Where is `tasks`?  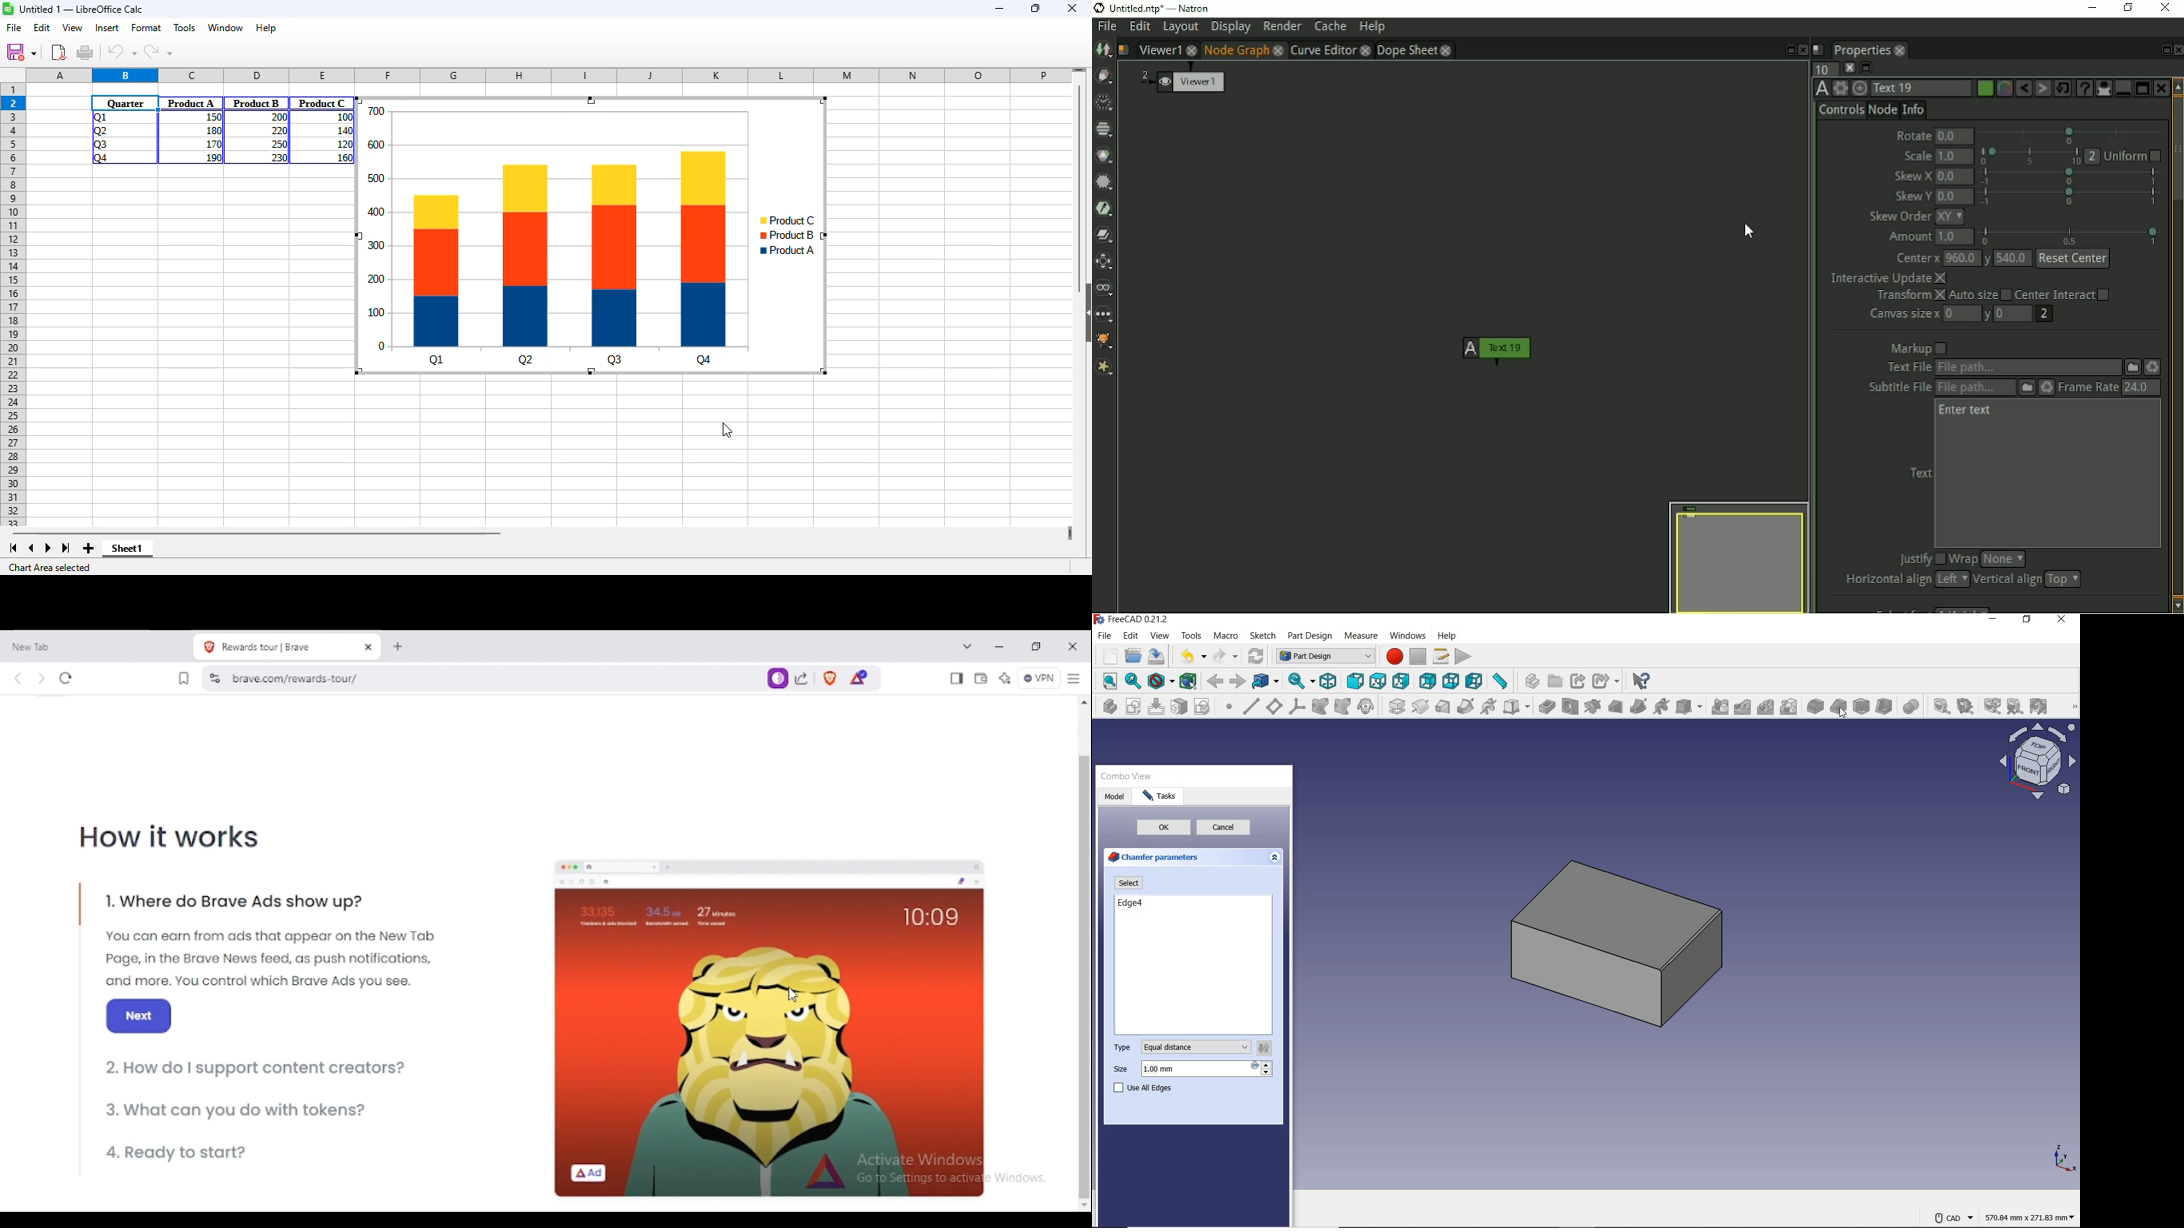 tasks is located at coordinates (1159, 796).